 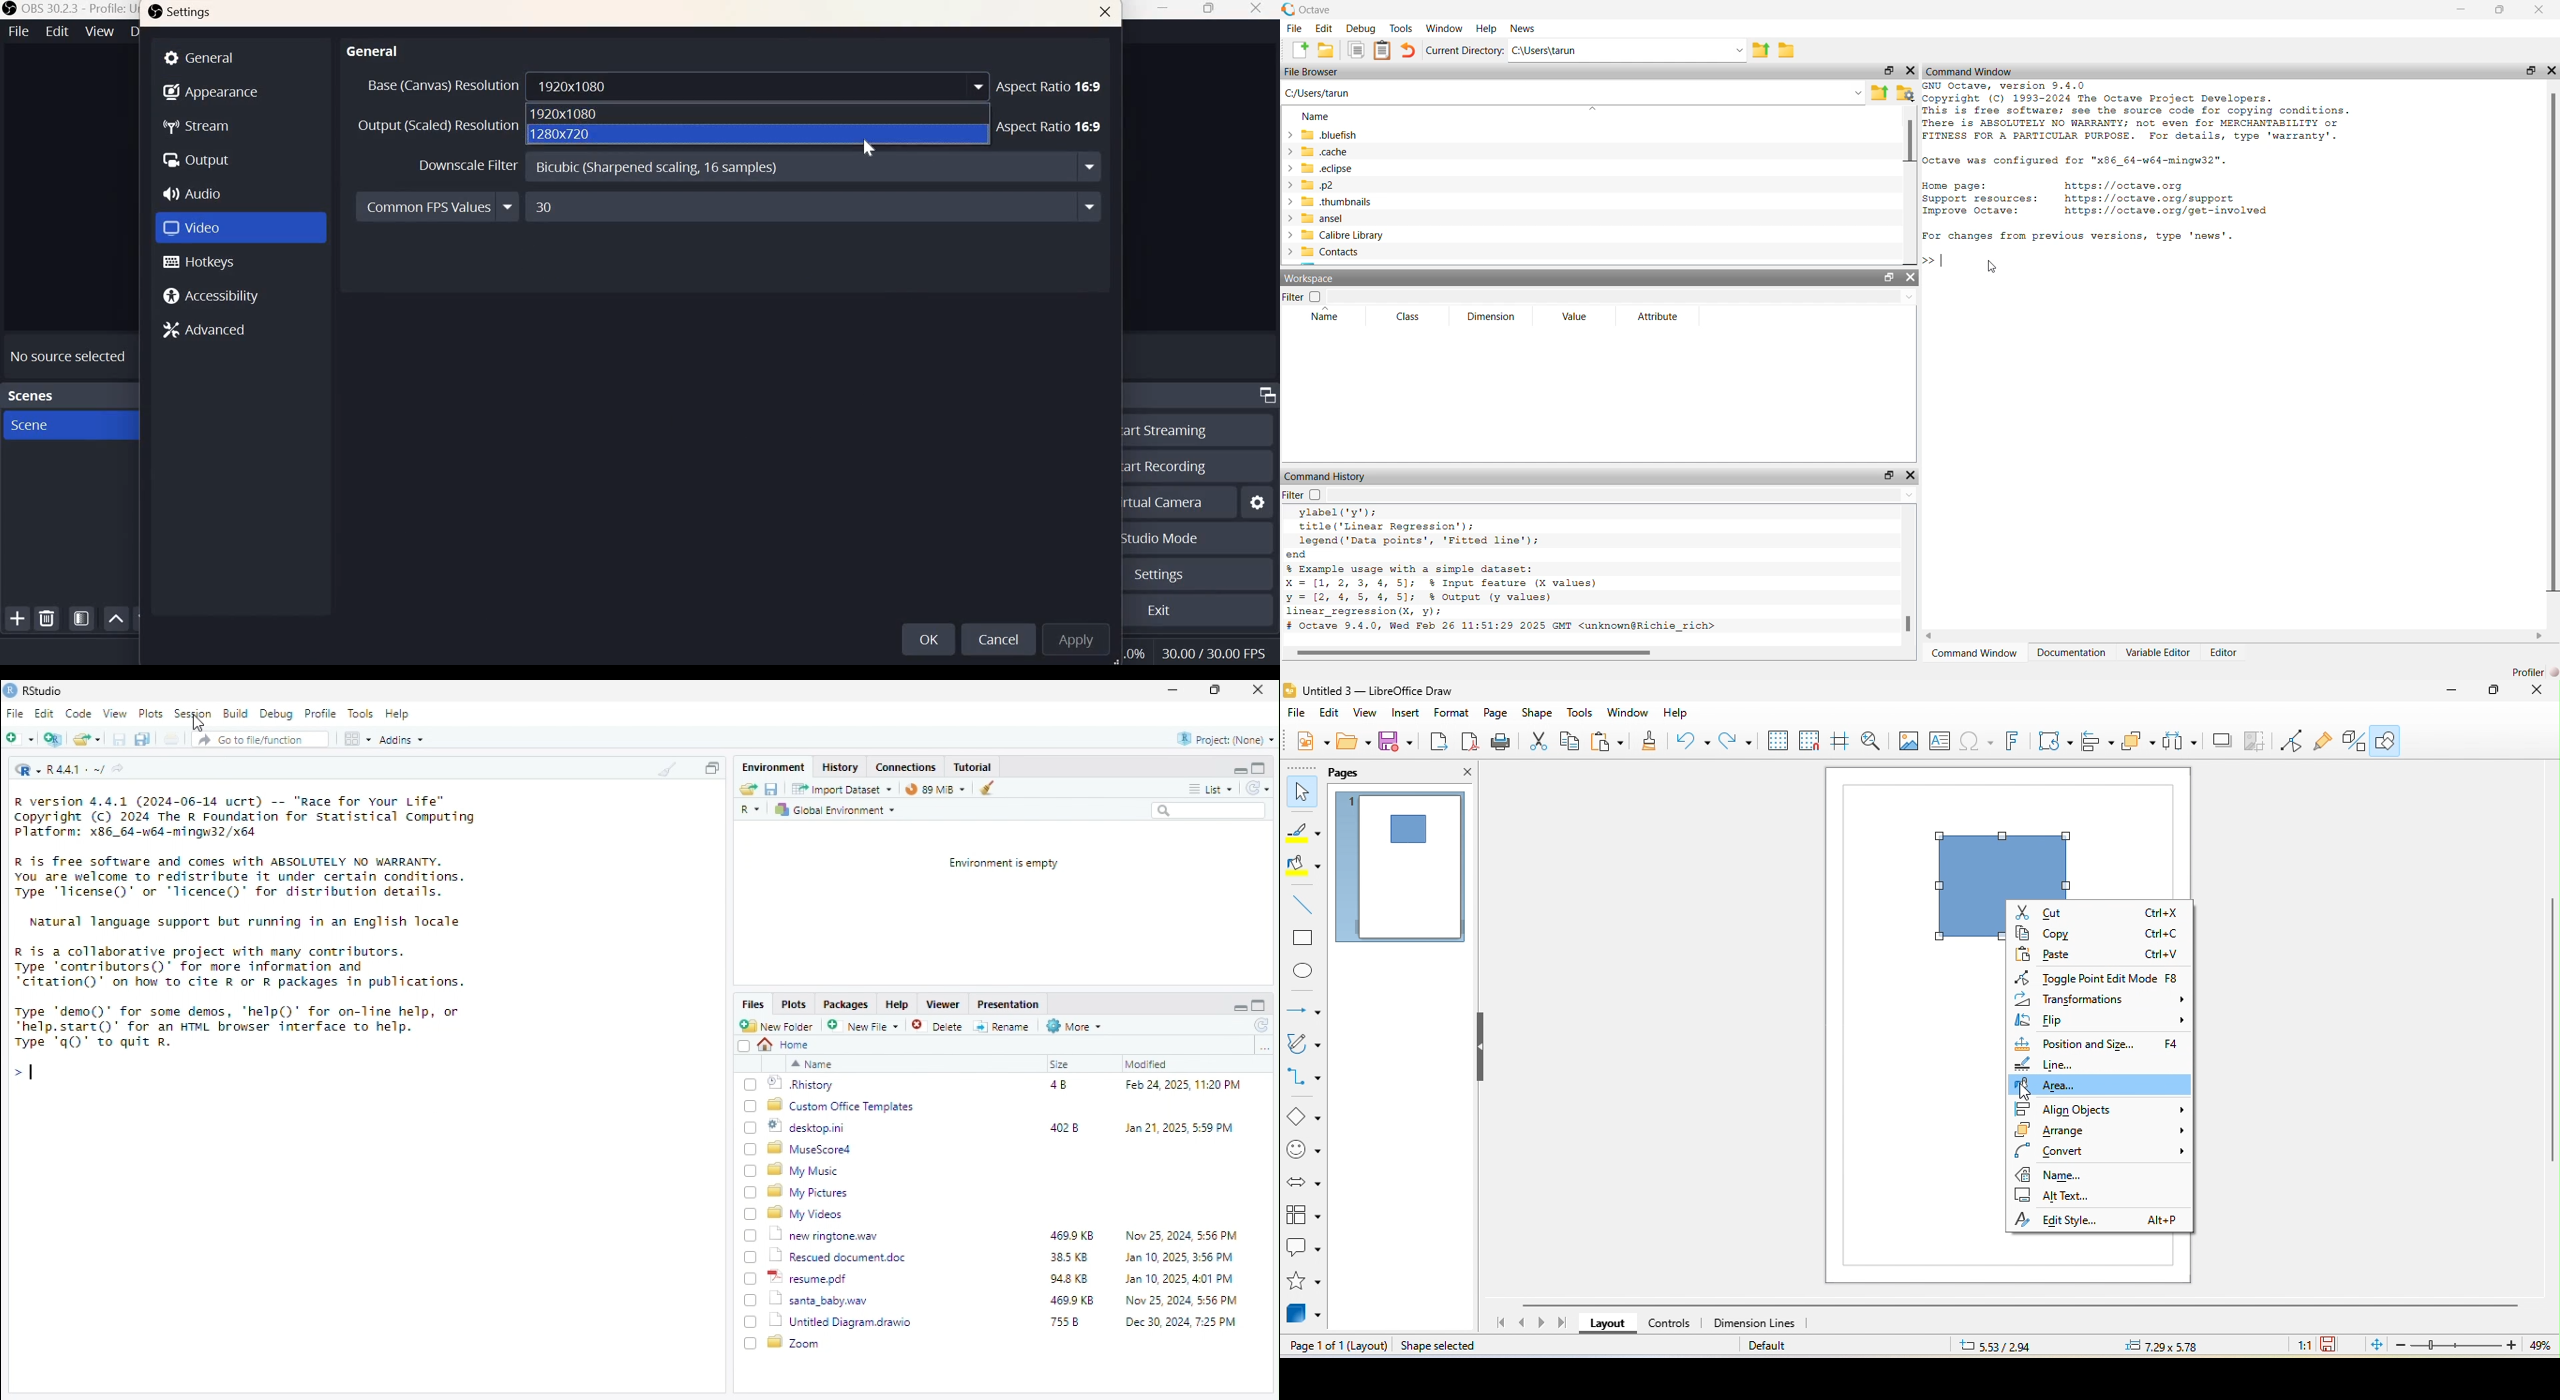 I want to click on New File, so click(x=865, y=1026).